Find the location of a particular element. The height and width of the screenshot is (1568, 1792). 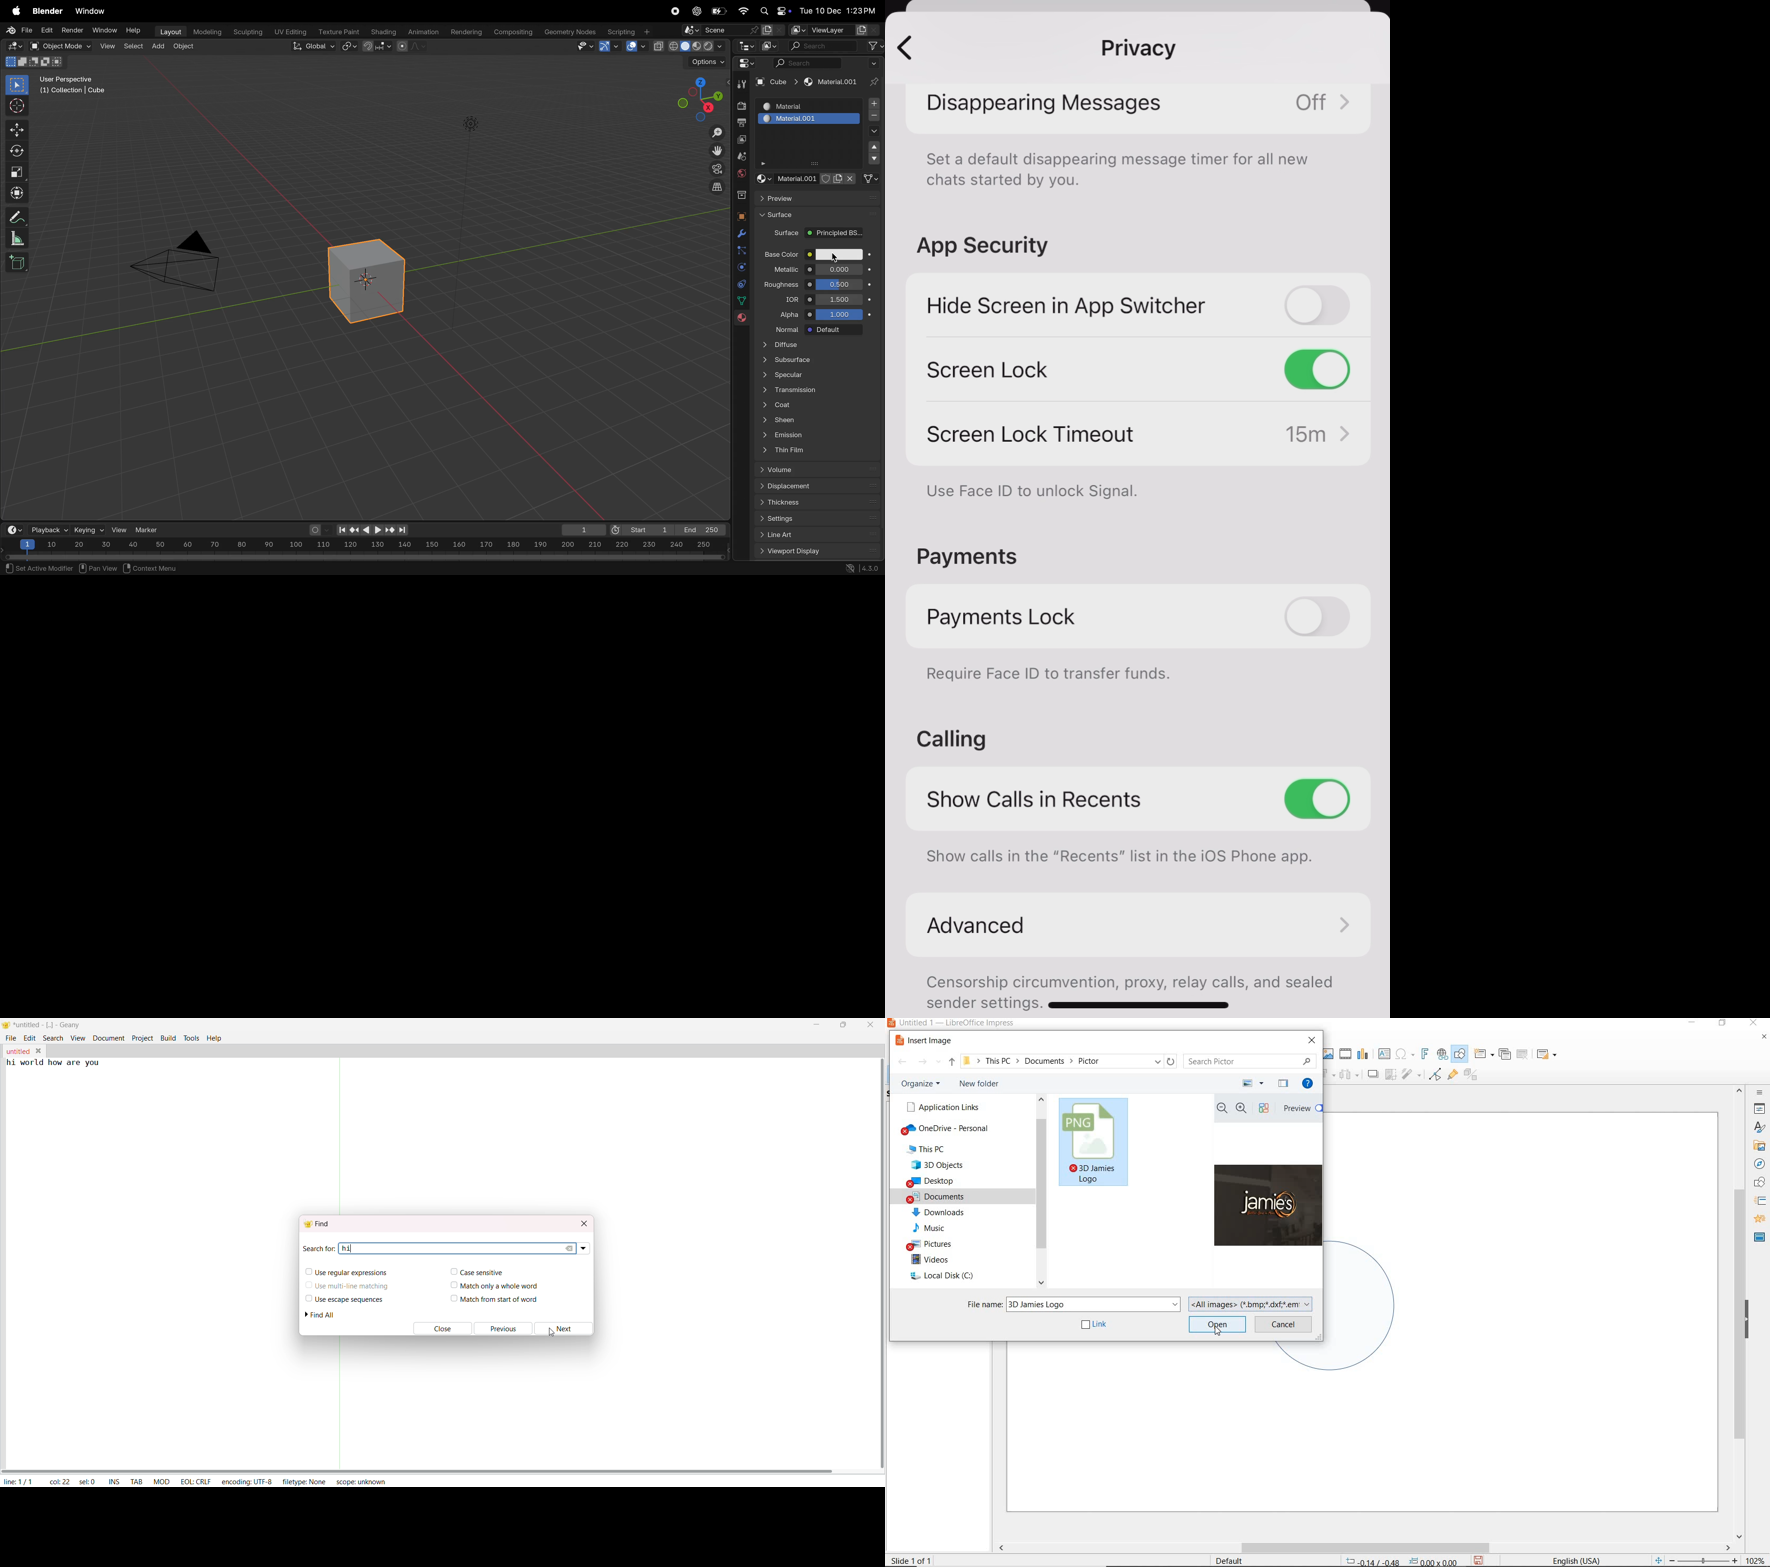

downloads is located at coordinates (940, 1213).